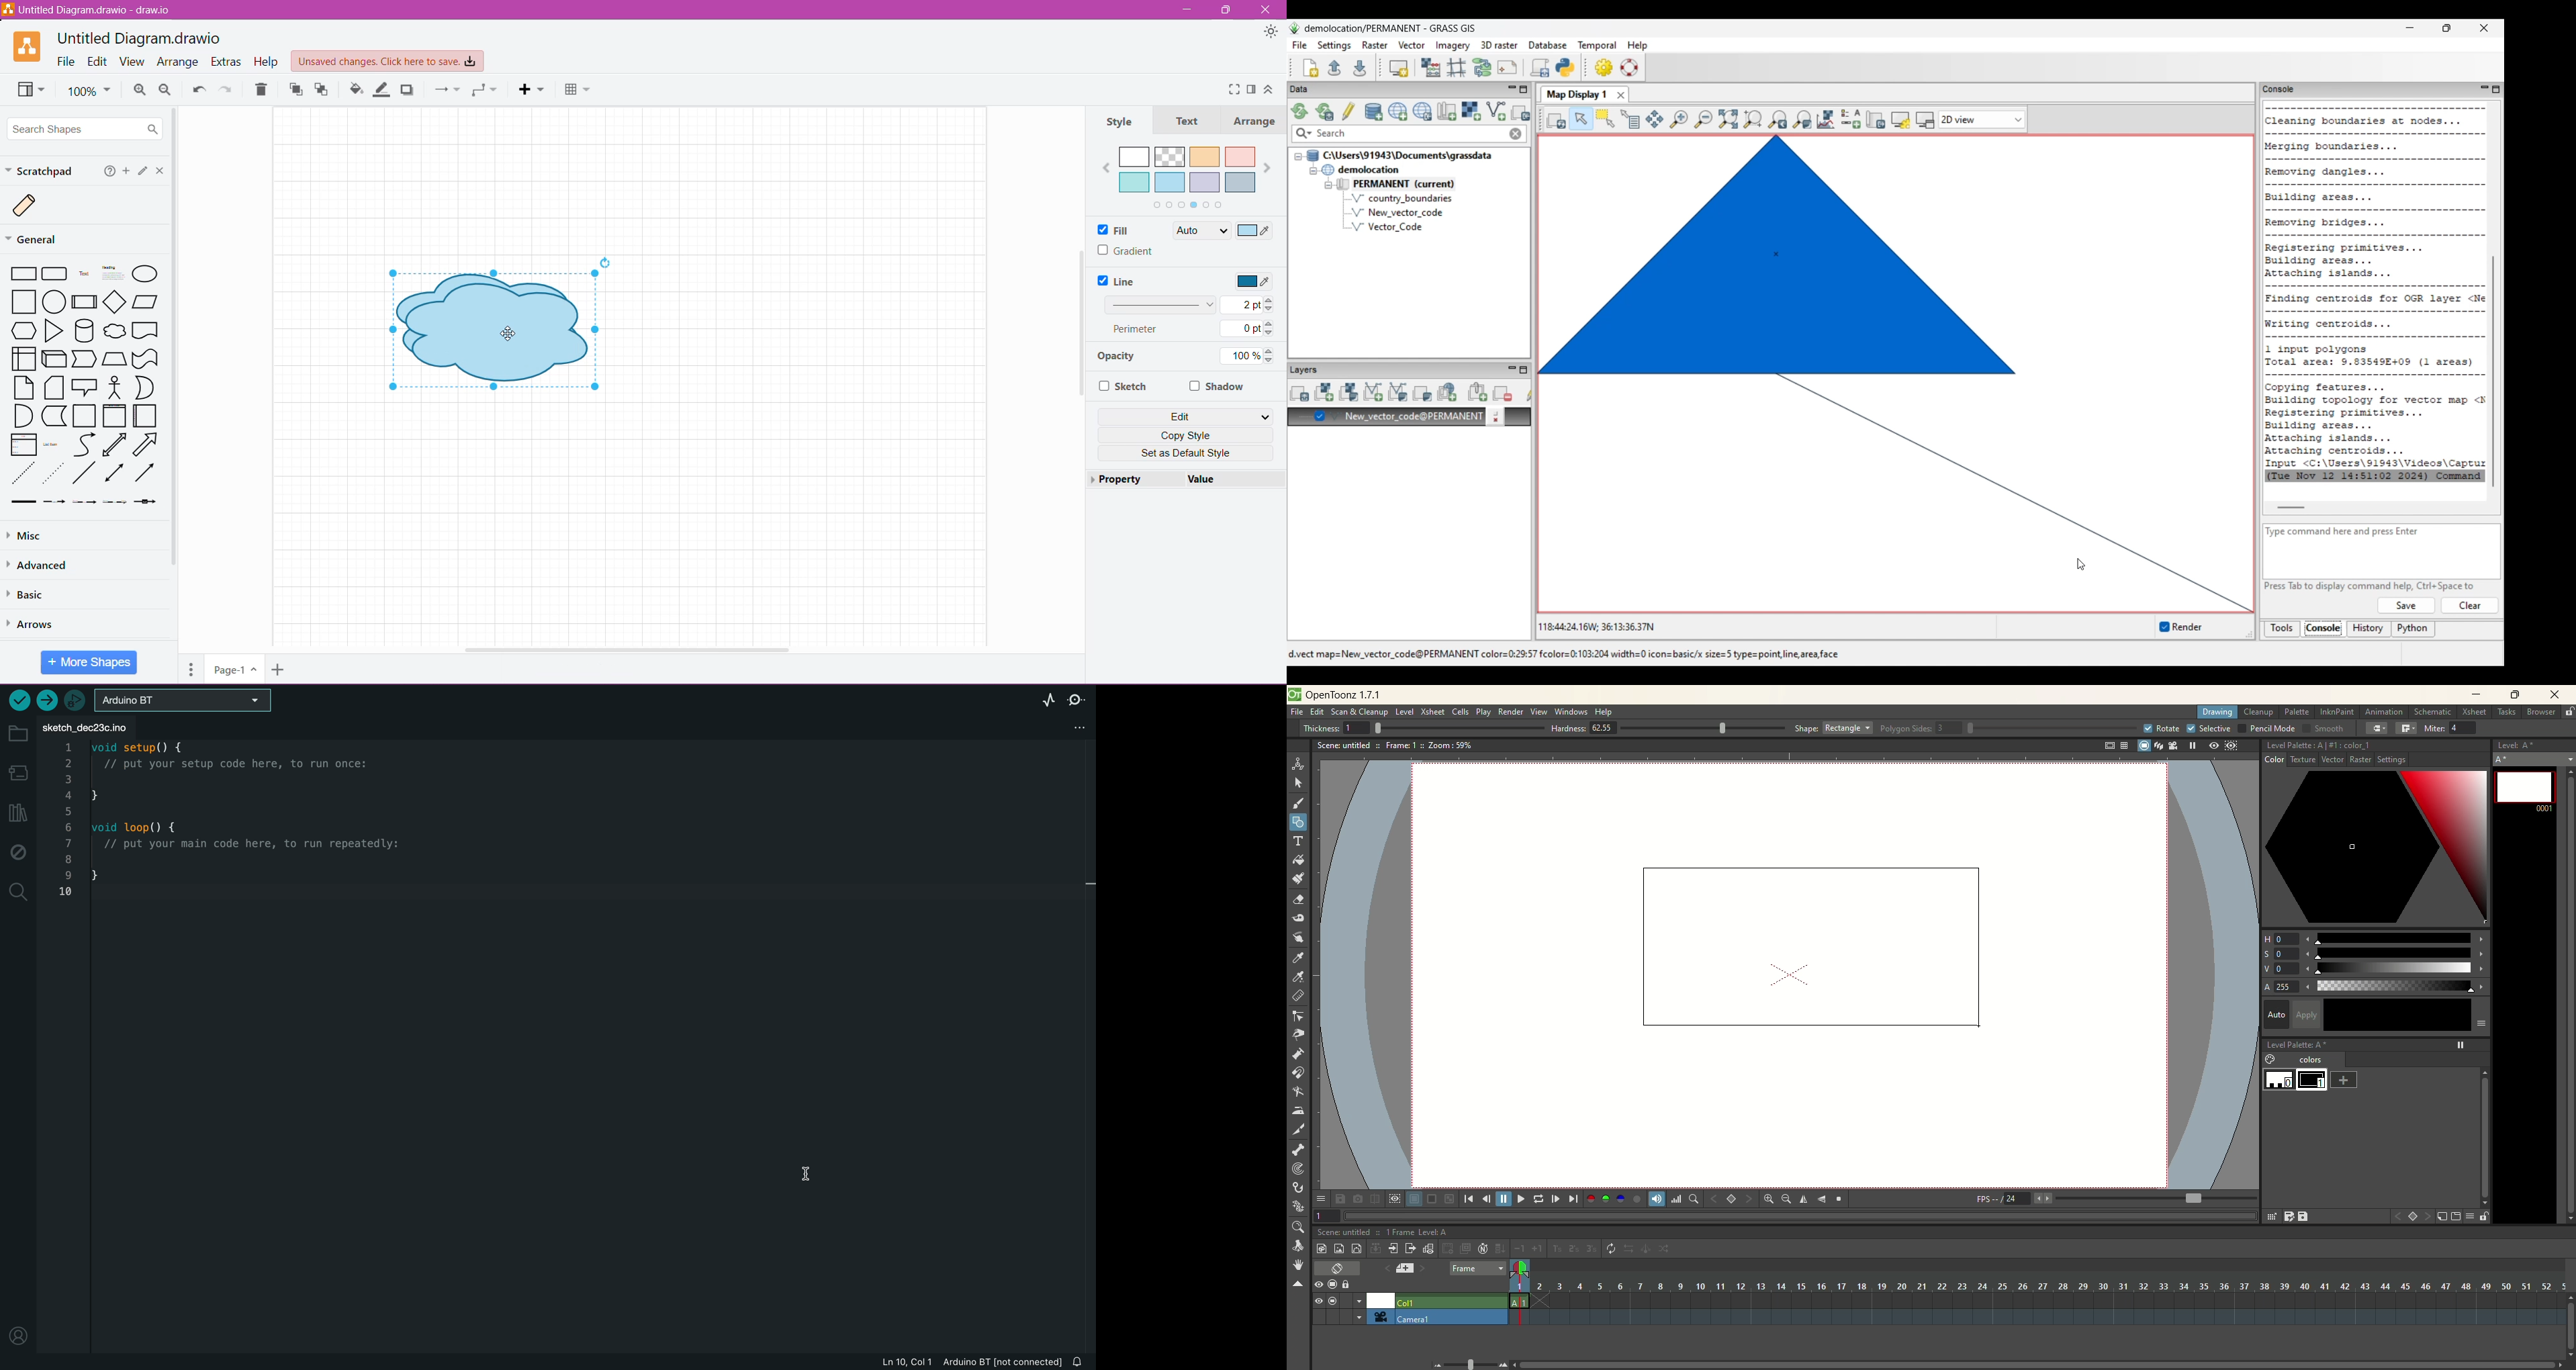  What do you see at coordinates (1356, 1248) in the screenshot?
I see `new vector level` at bounding box center [1356, 1248].